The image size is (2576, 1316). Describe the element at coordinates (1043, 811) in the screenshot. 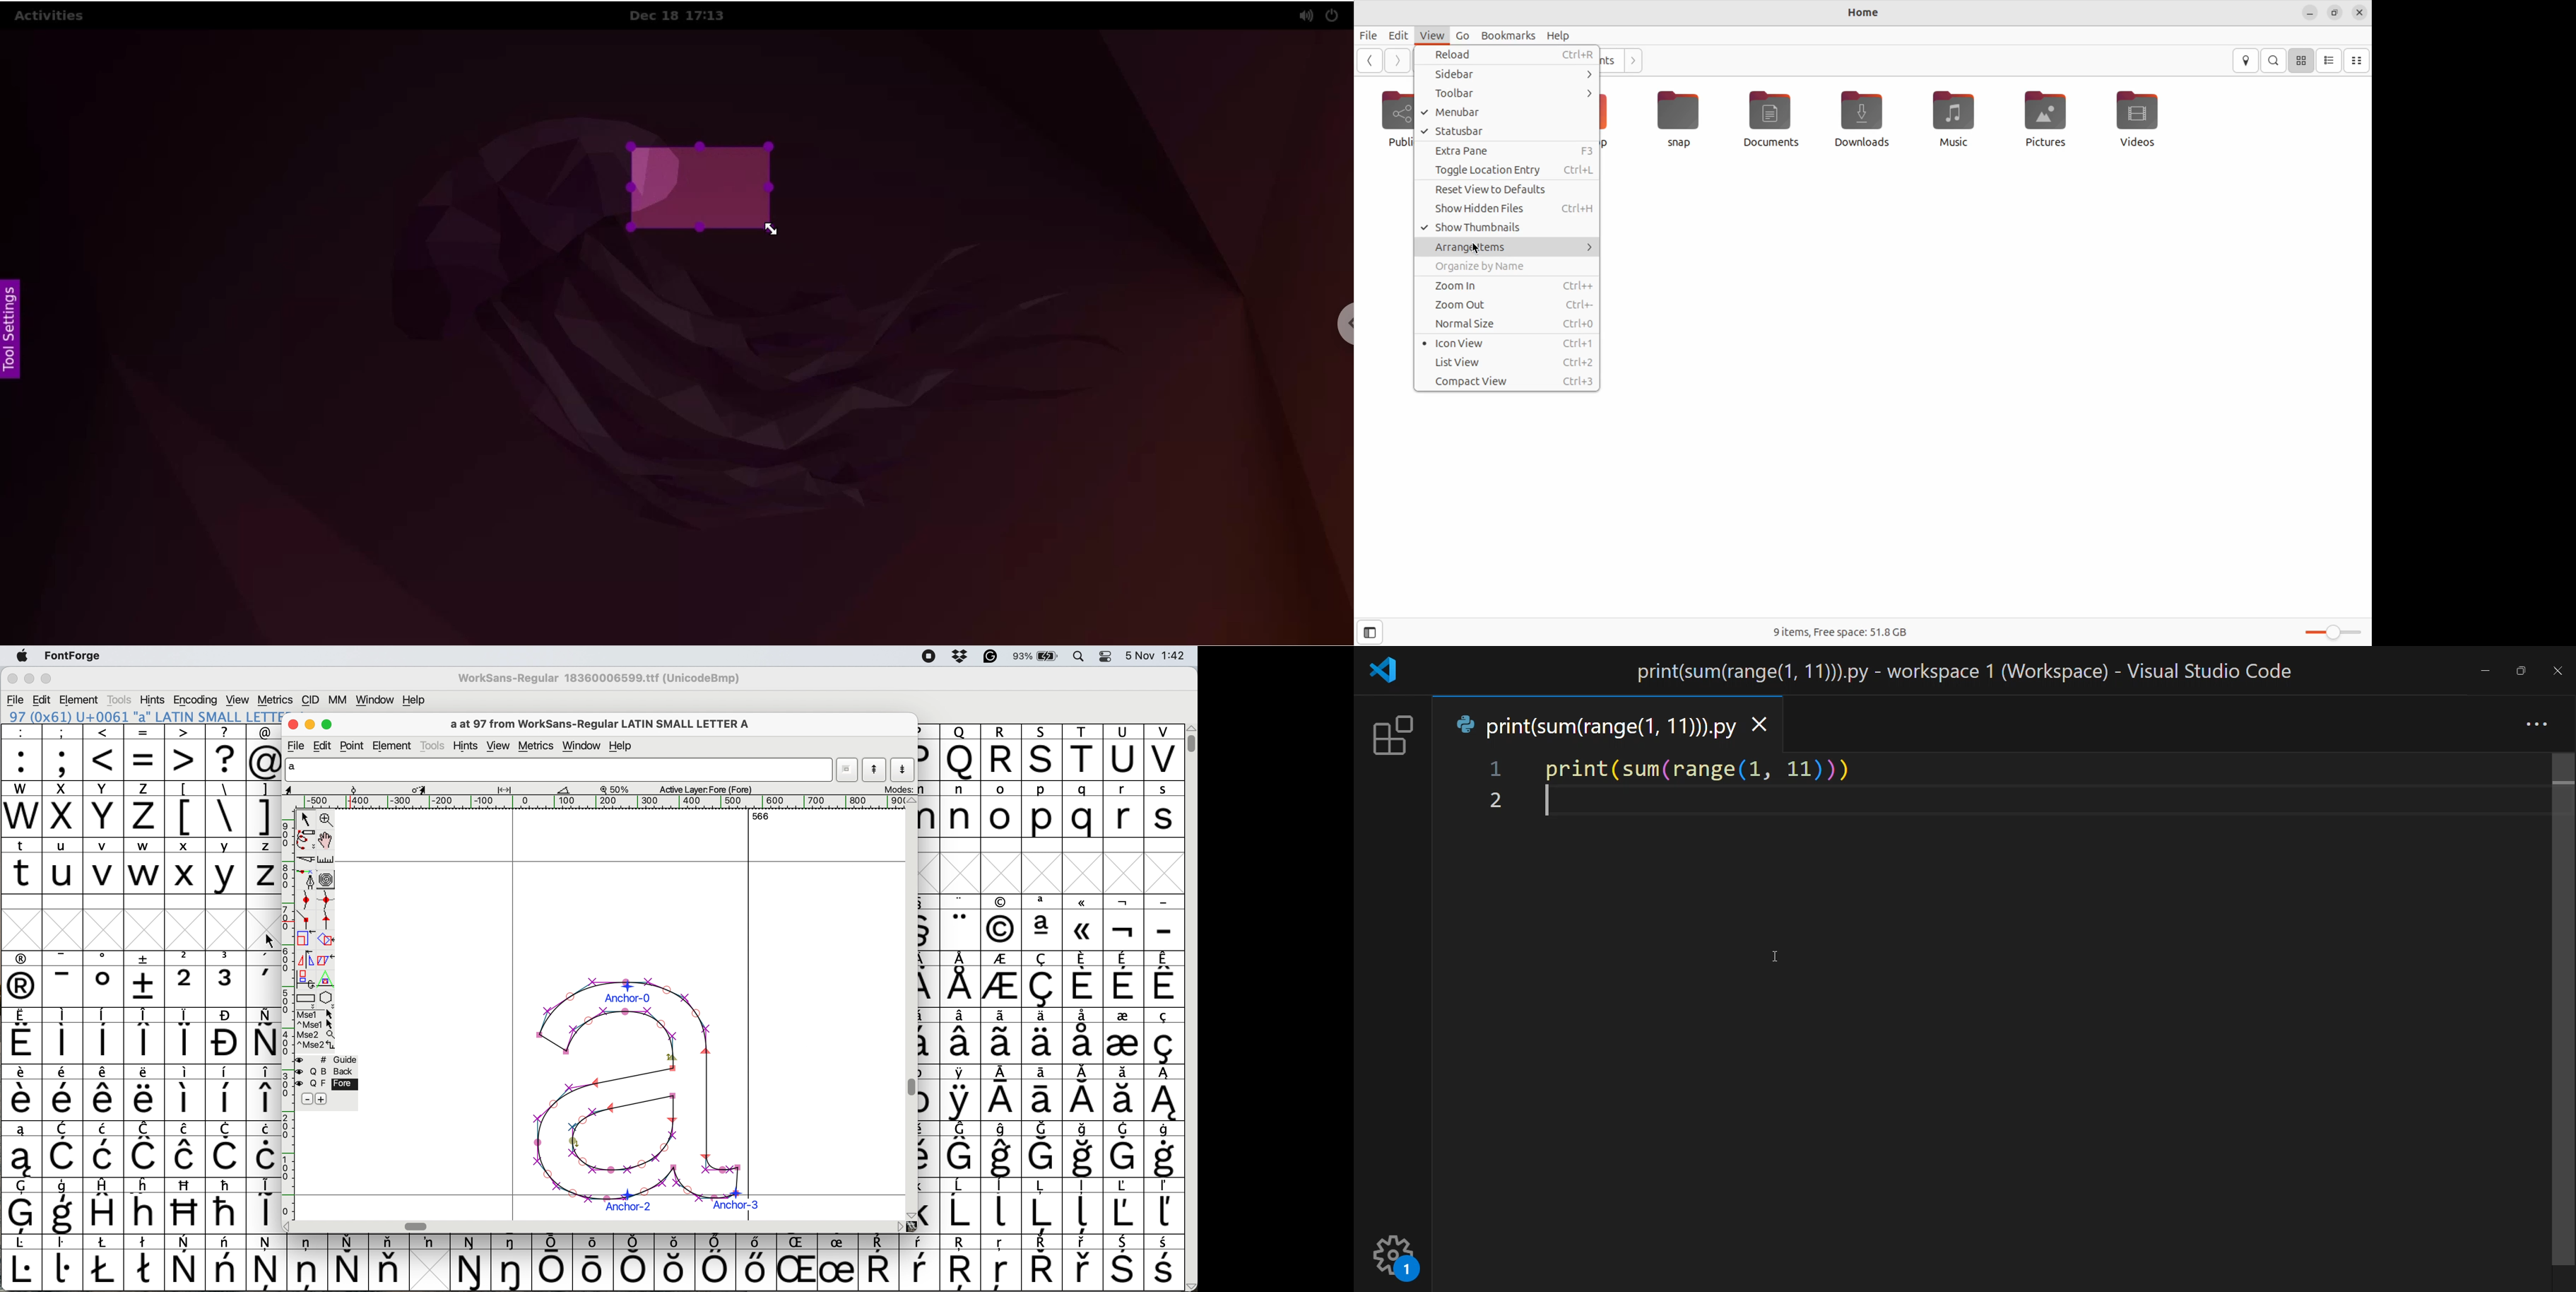

I see `p` at that location.